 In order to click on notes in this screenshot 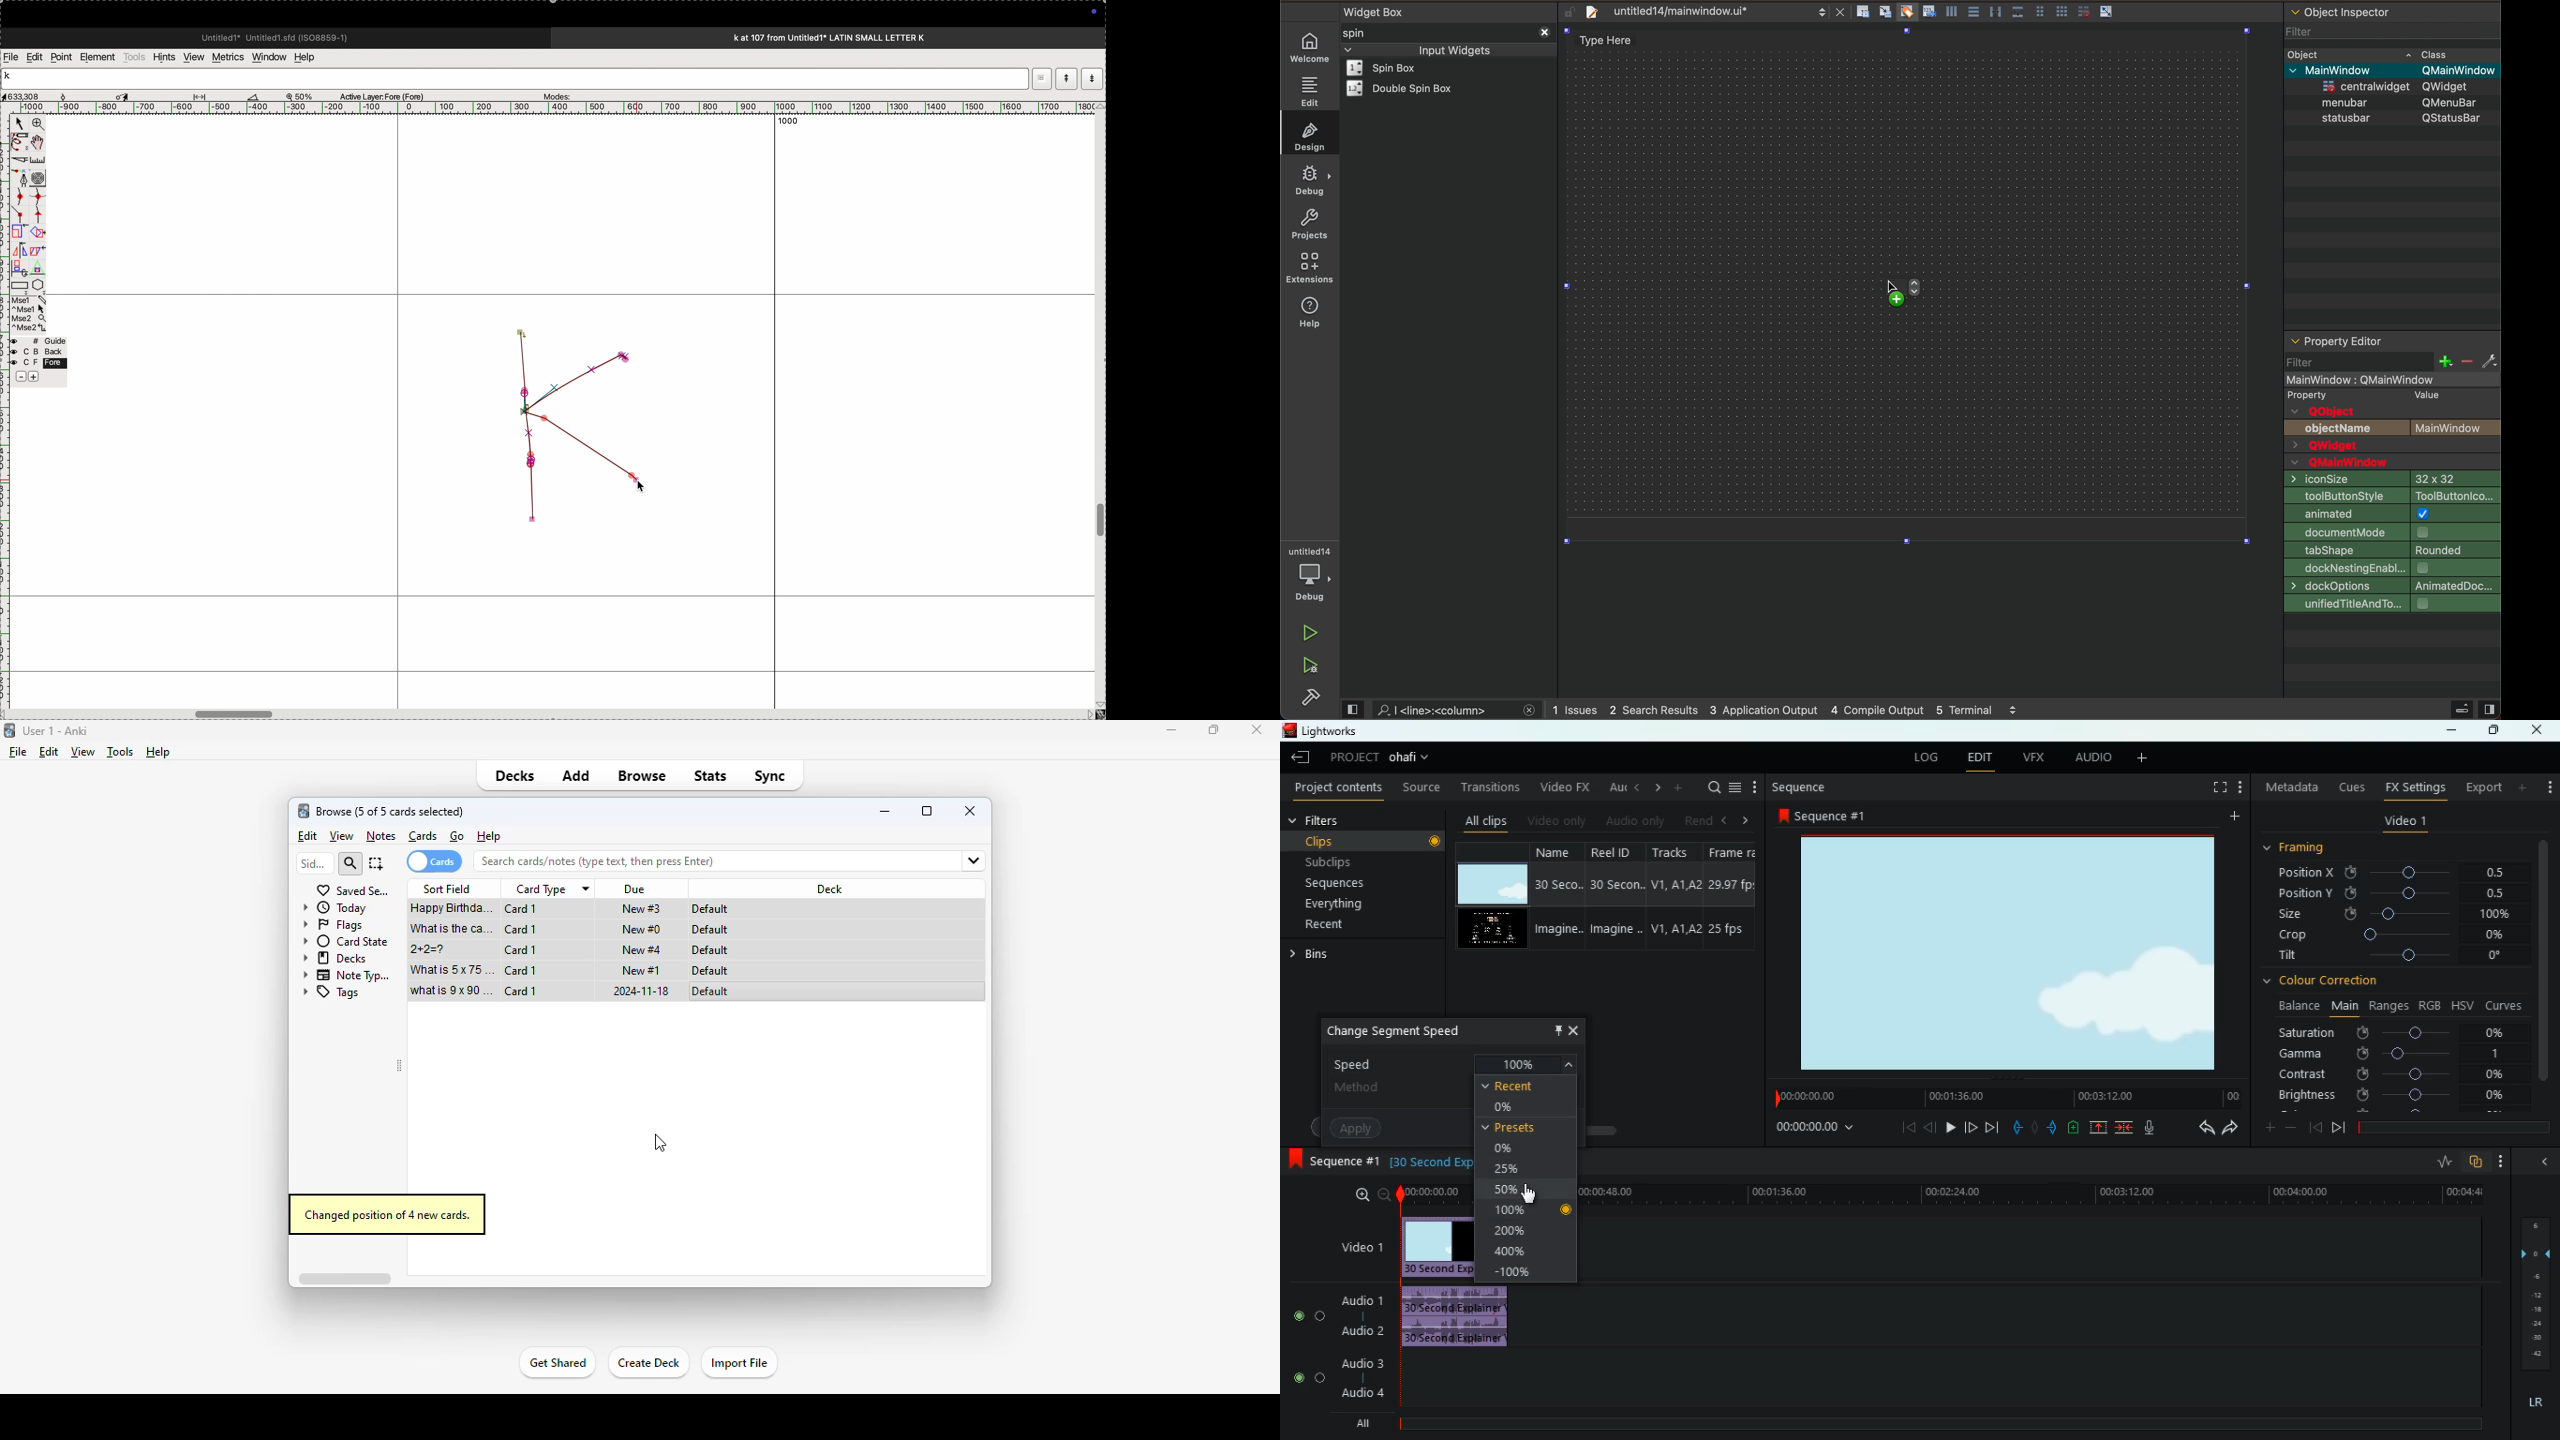, I will do `click(380, 837)`.